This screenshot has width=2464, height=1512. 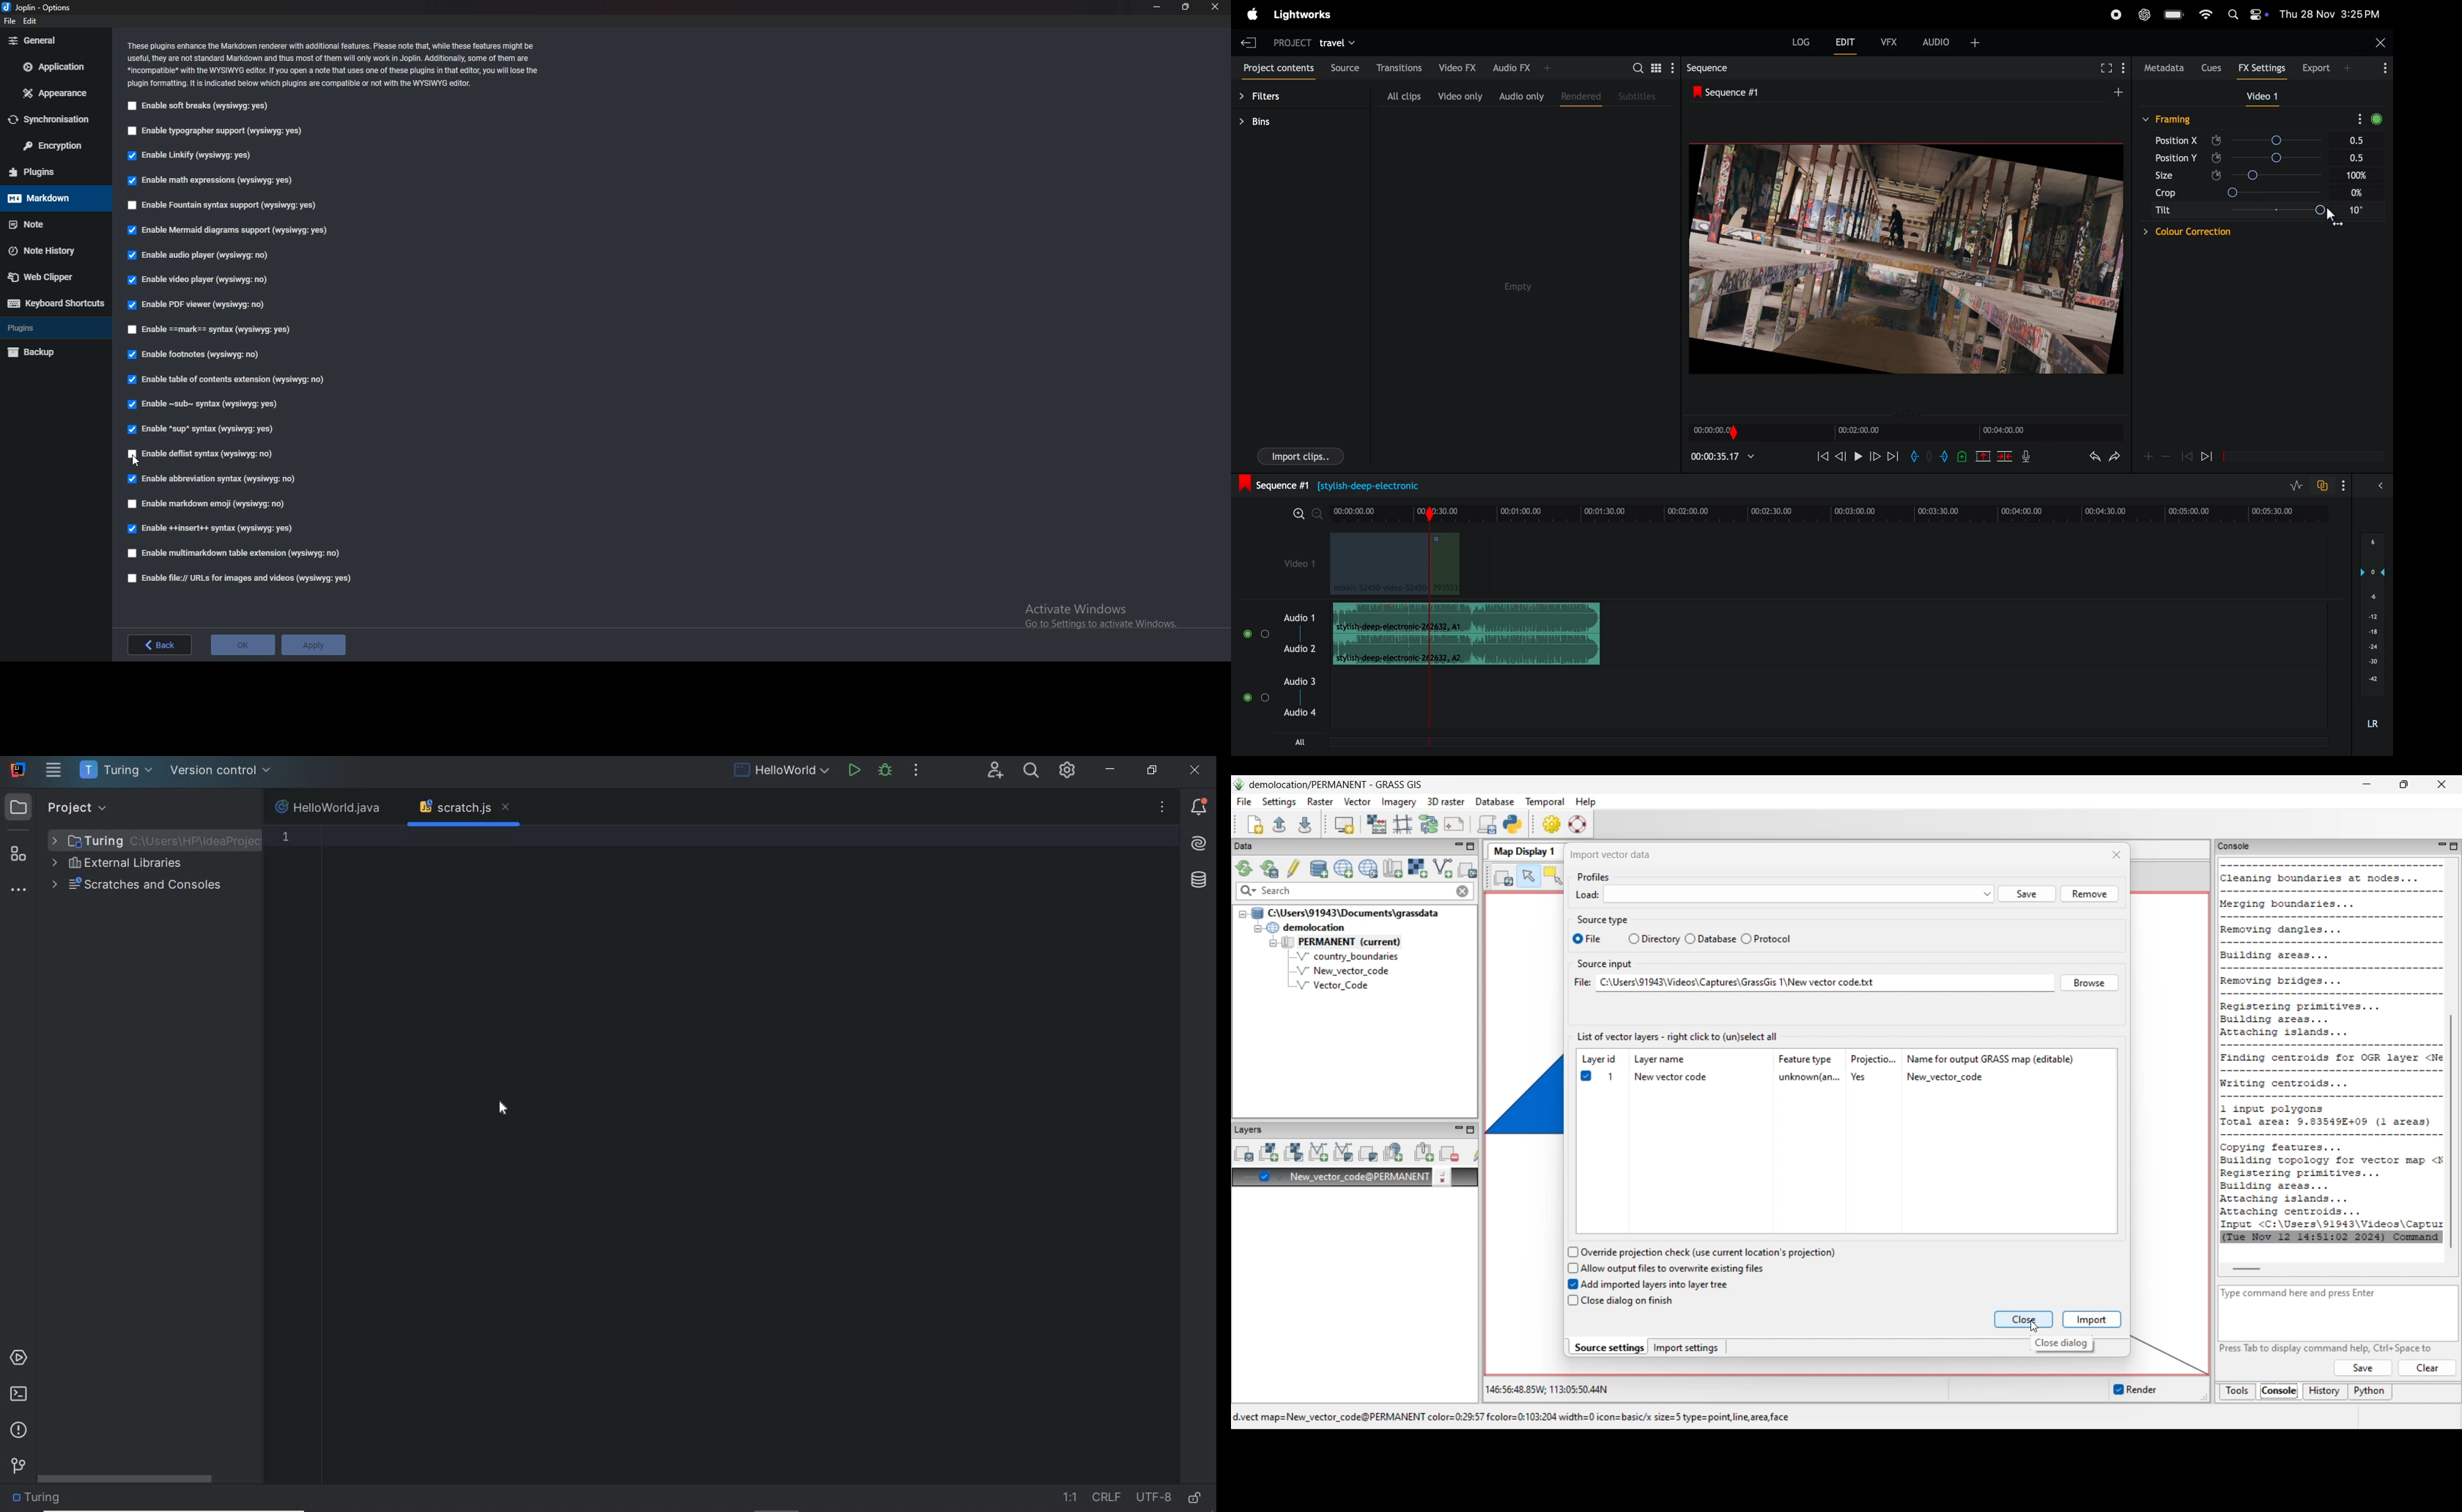 What do you see at coordinates (2183, 195) in the screenshot?
I see `crop` at bounding box center [2183, 195].